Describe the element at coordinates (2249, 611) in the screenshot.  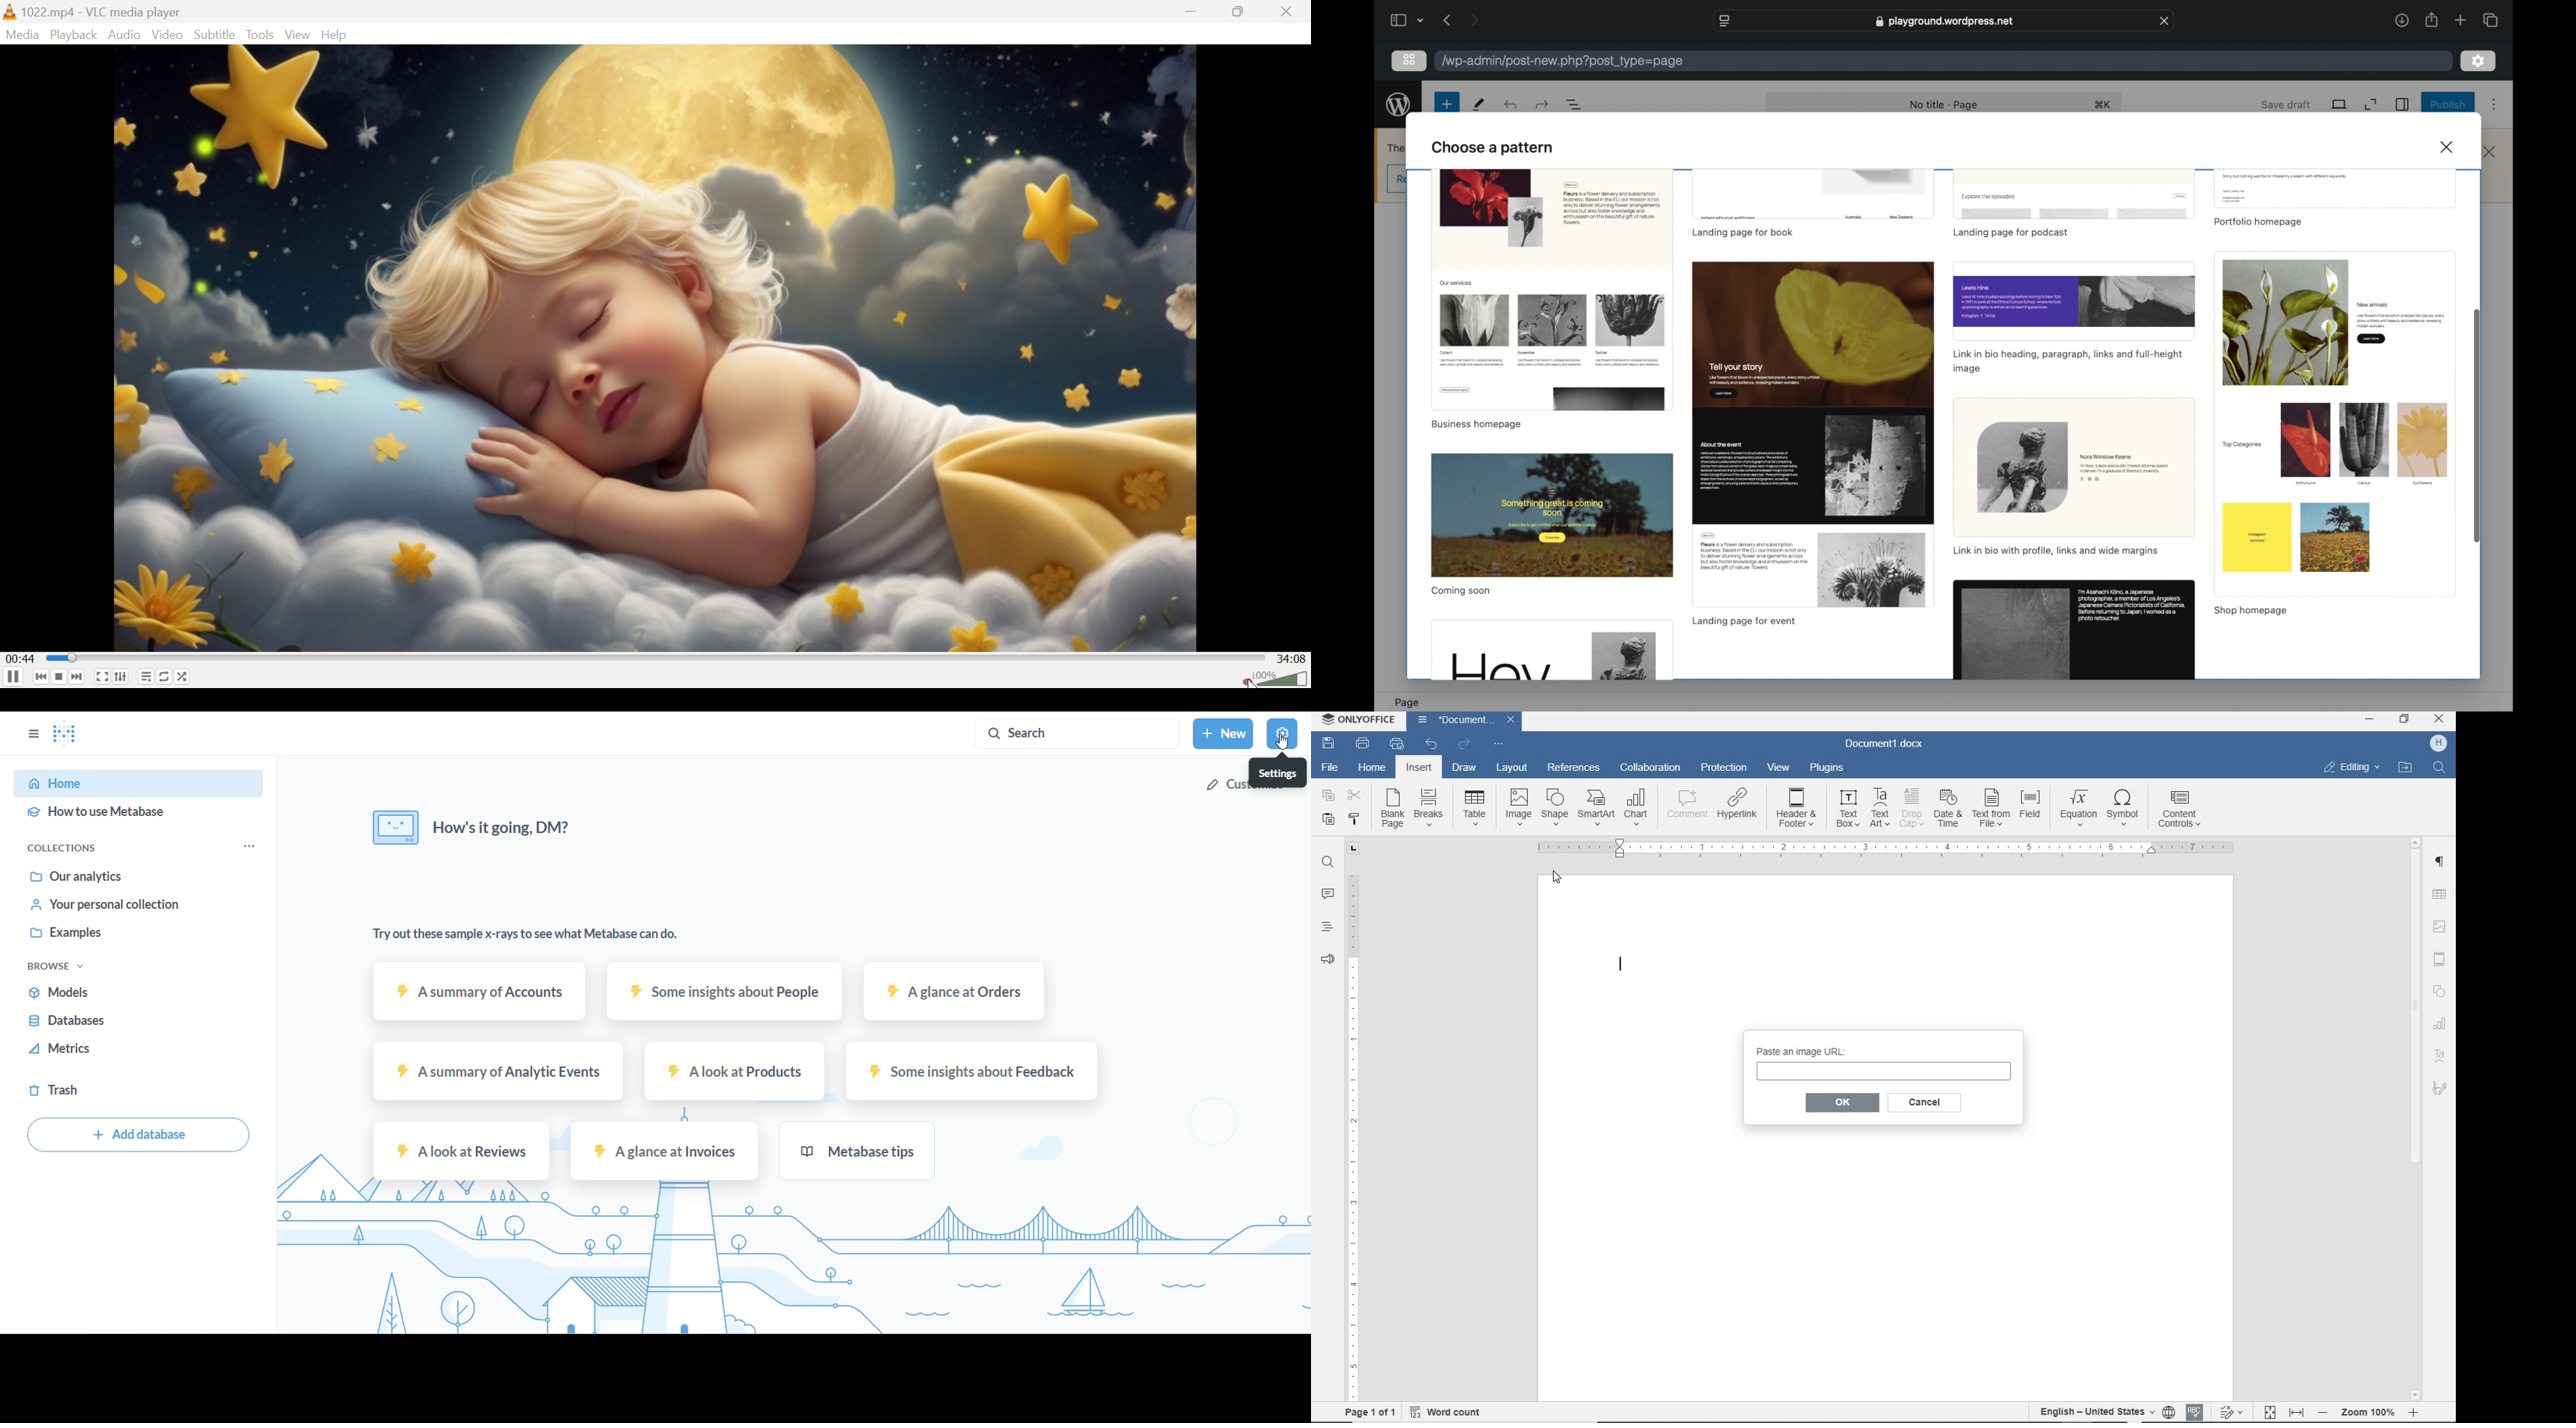
I see `shop homepage` at that location.